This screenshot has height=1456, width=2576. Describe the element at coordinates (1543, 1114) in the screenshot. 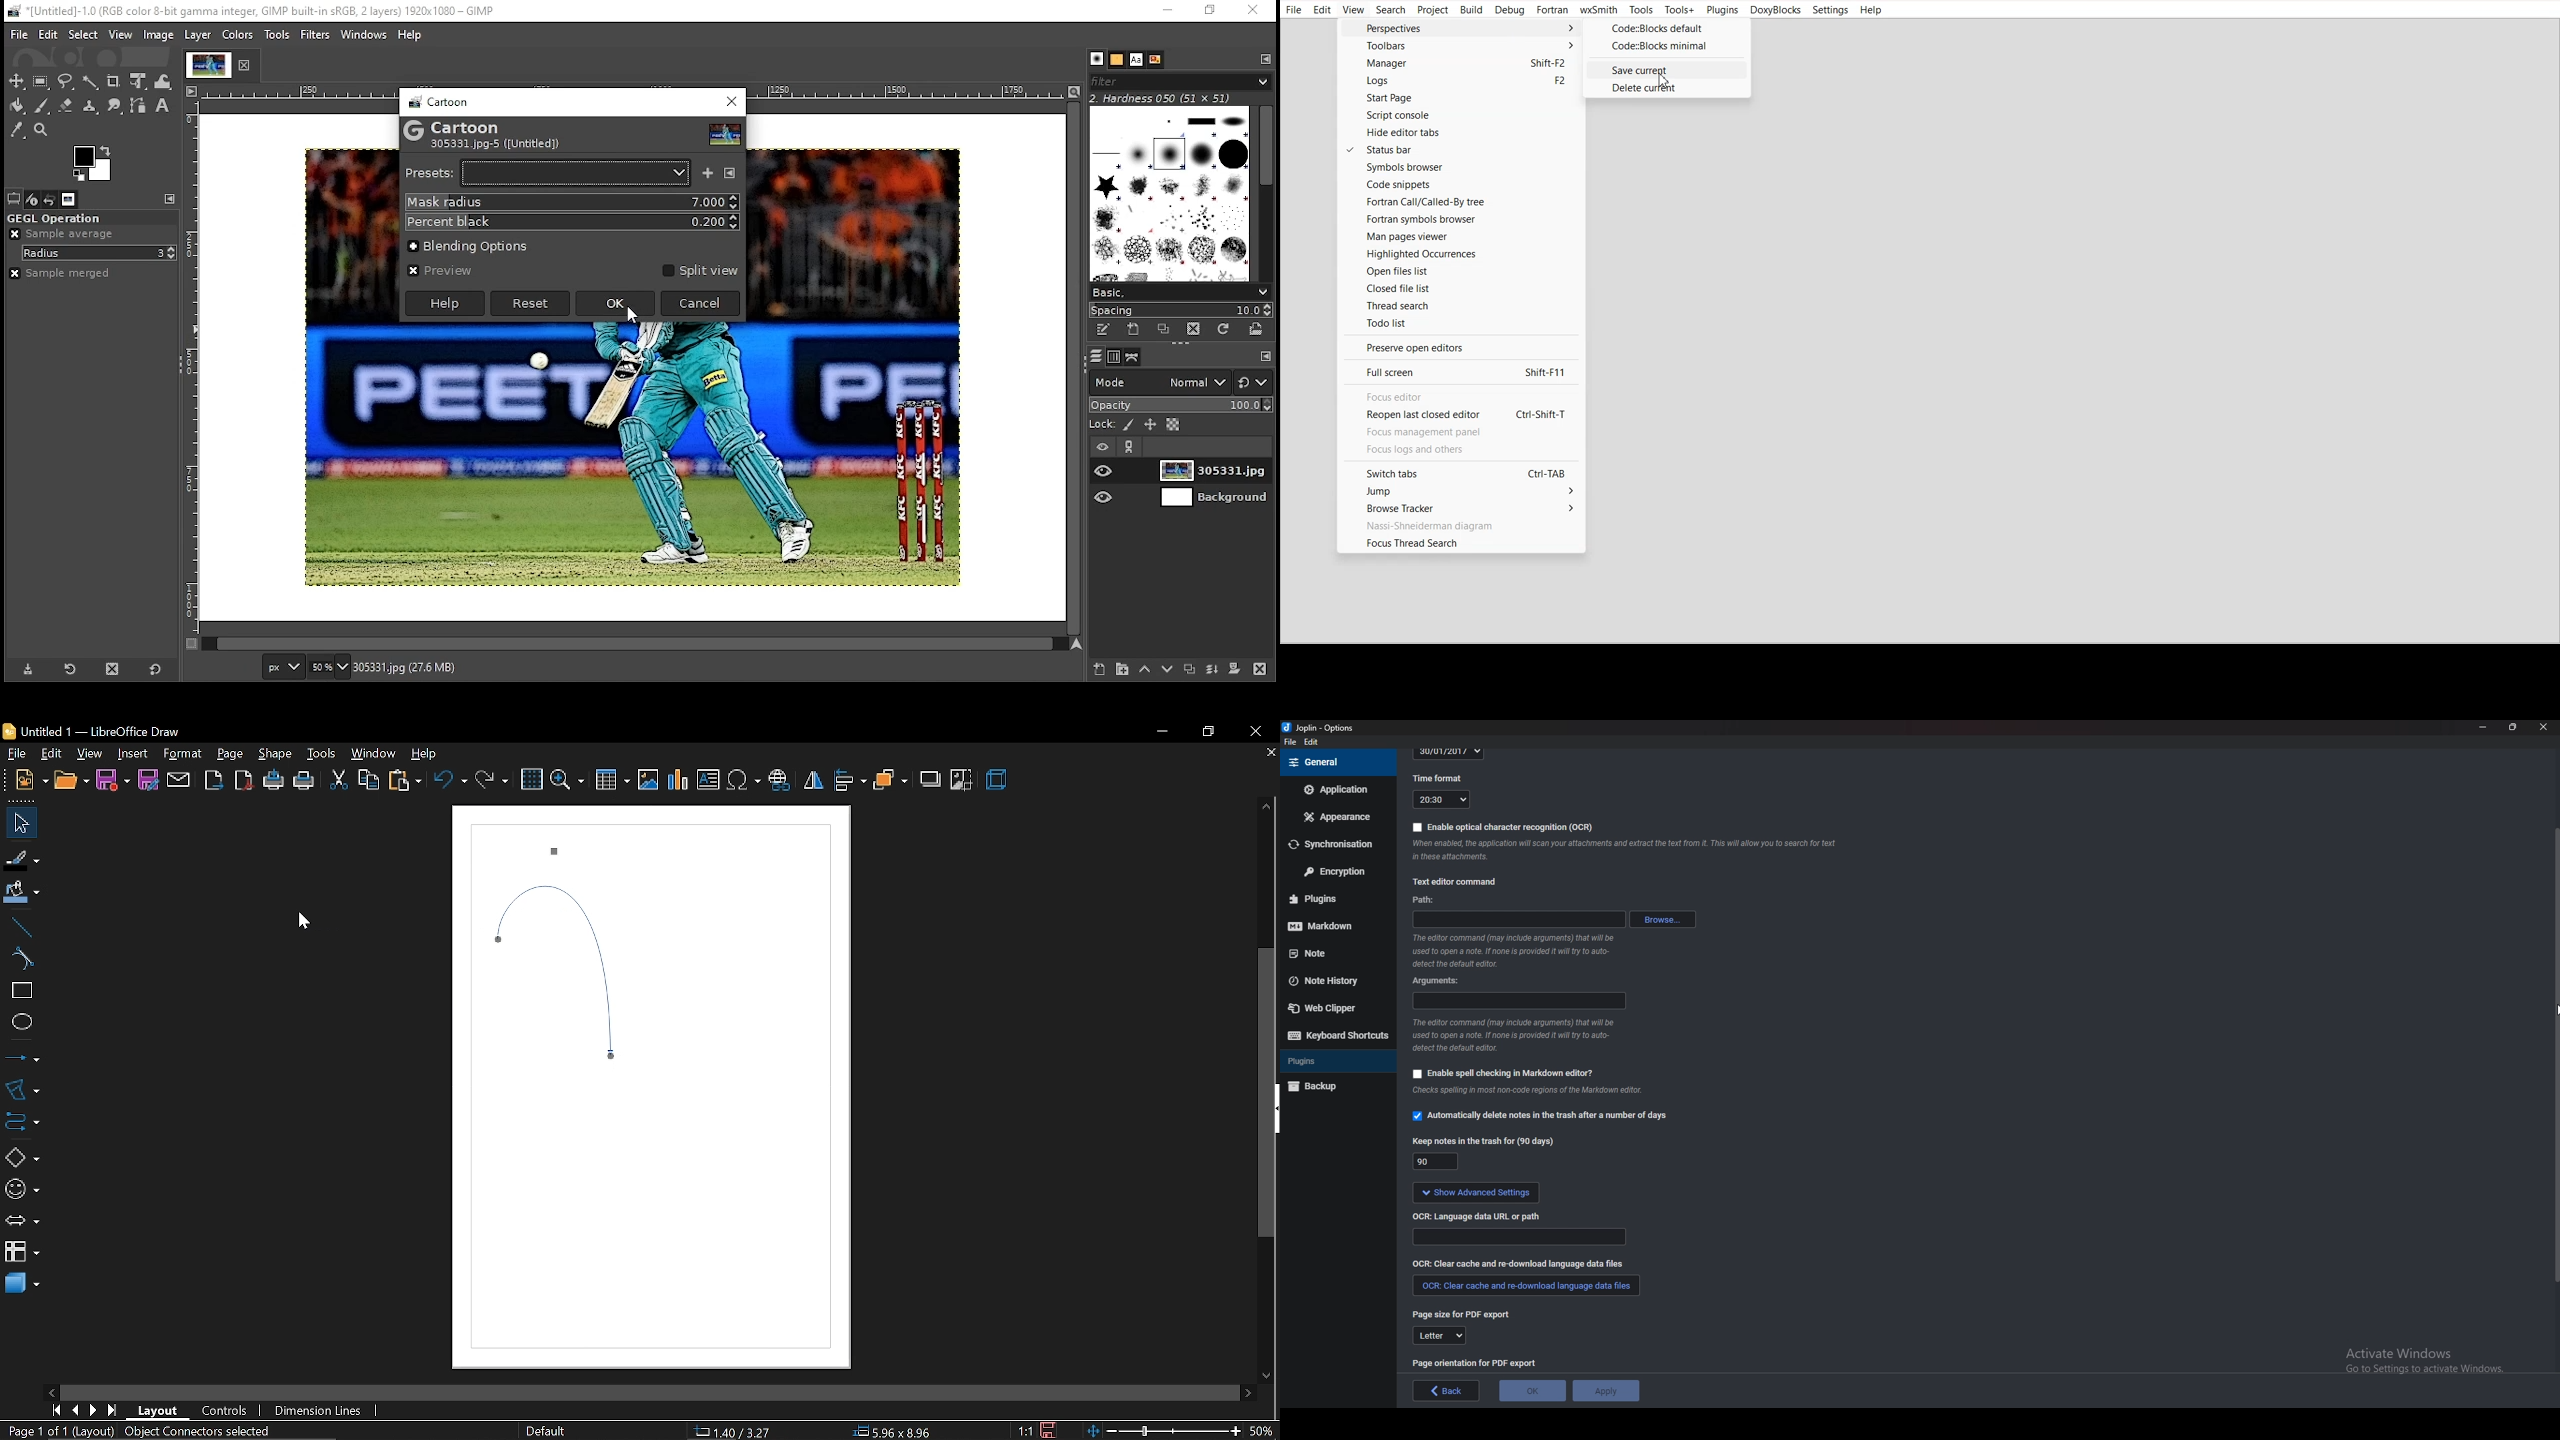

I see `Automatically delete notes` at that location.